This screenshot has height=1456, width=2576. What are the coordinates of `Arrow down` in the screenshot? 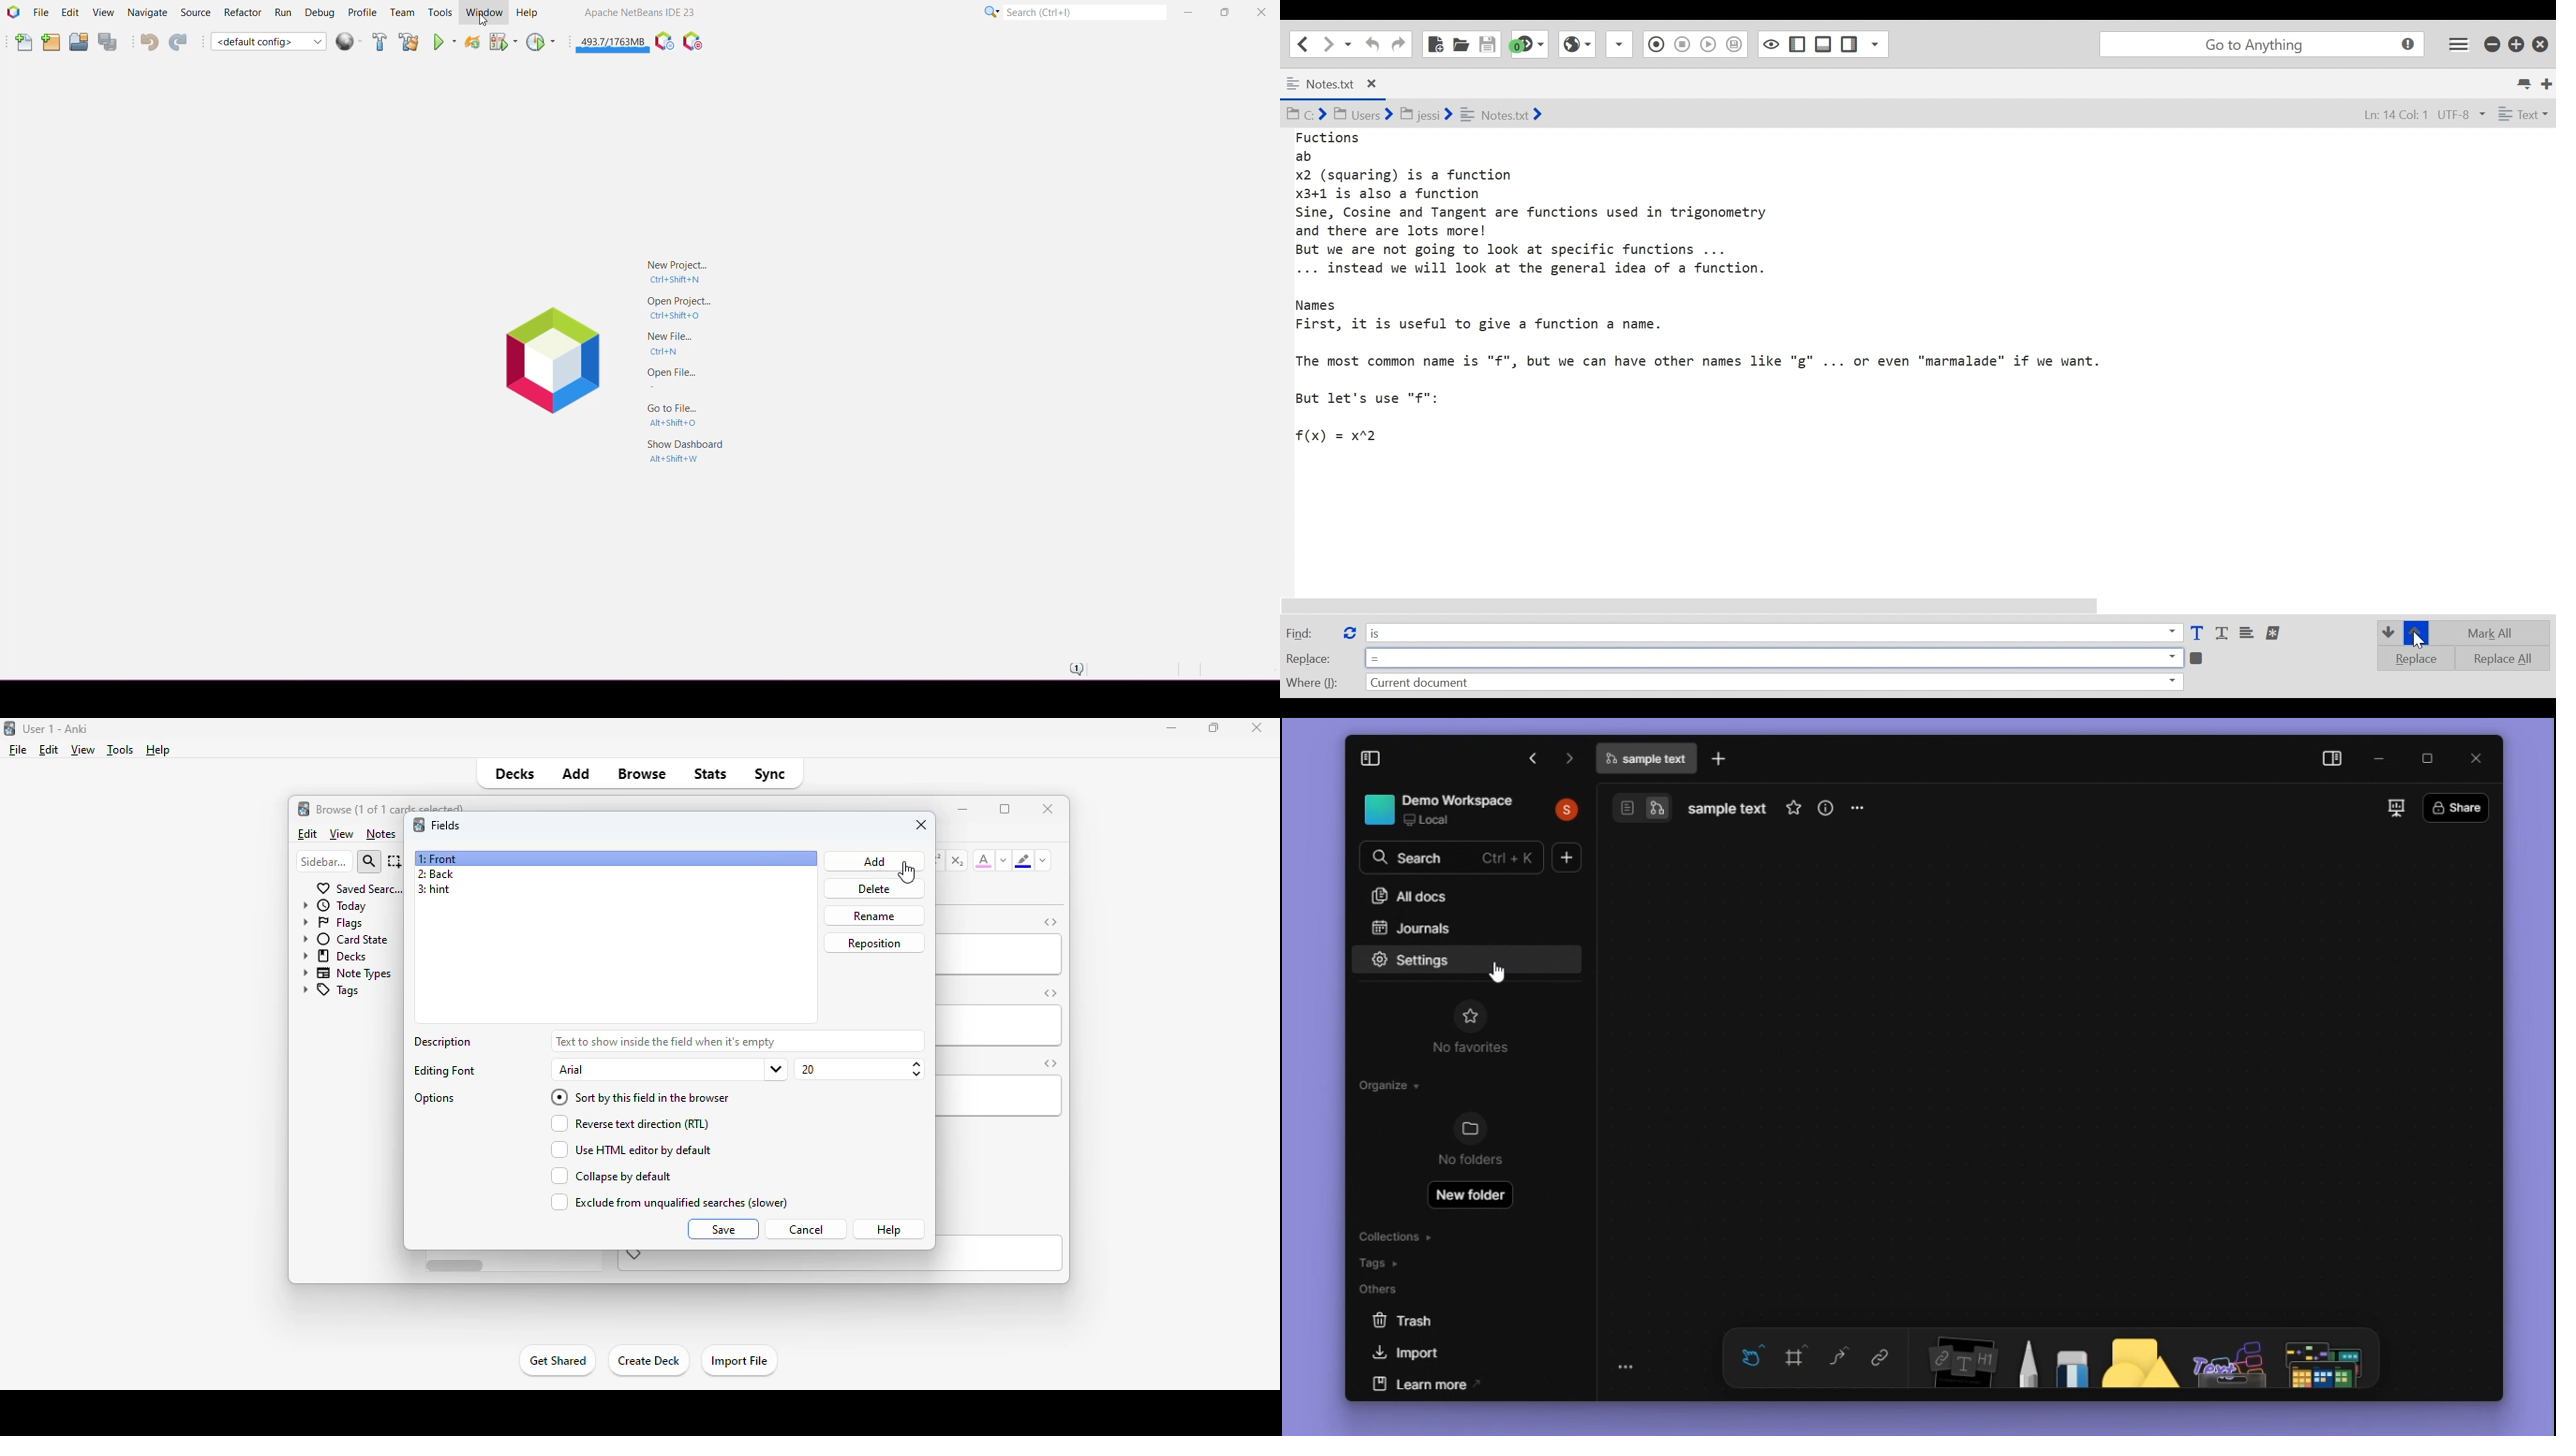 It's located at (2388, 632).